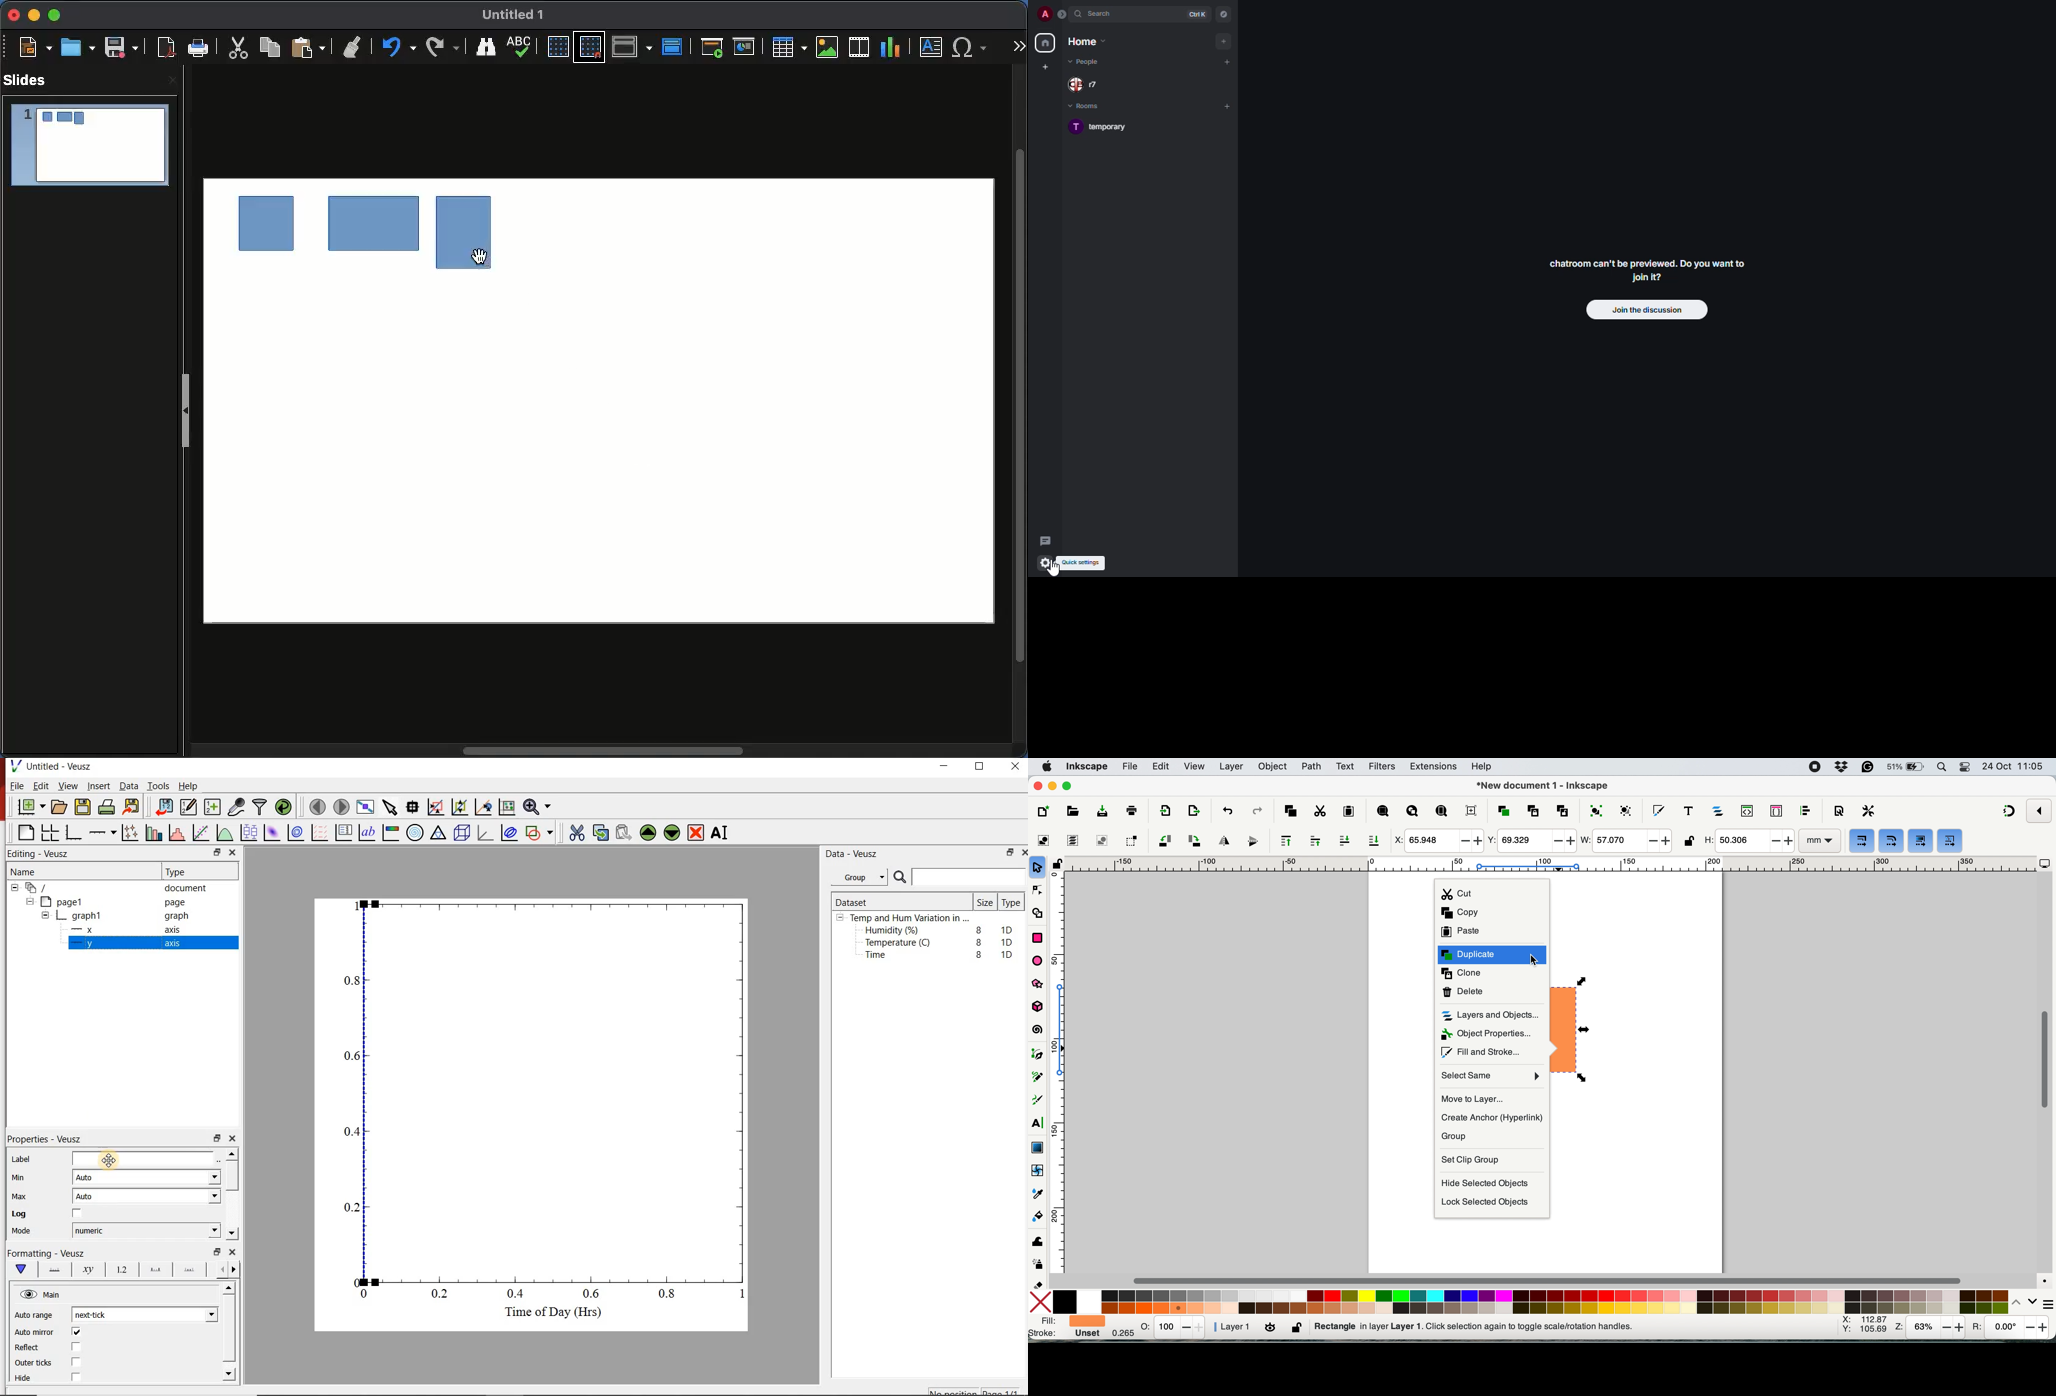 This screenshot has height=1400, width=2072. What do you see at coordinates (829, 48) in the screenshot?
I see `Image` at bounding box center [829, 48].